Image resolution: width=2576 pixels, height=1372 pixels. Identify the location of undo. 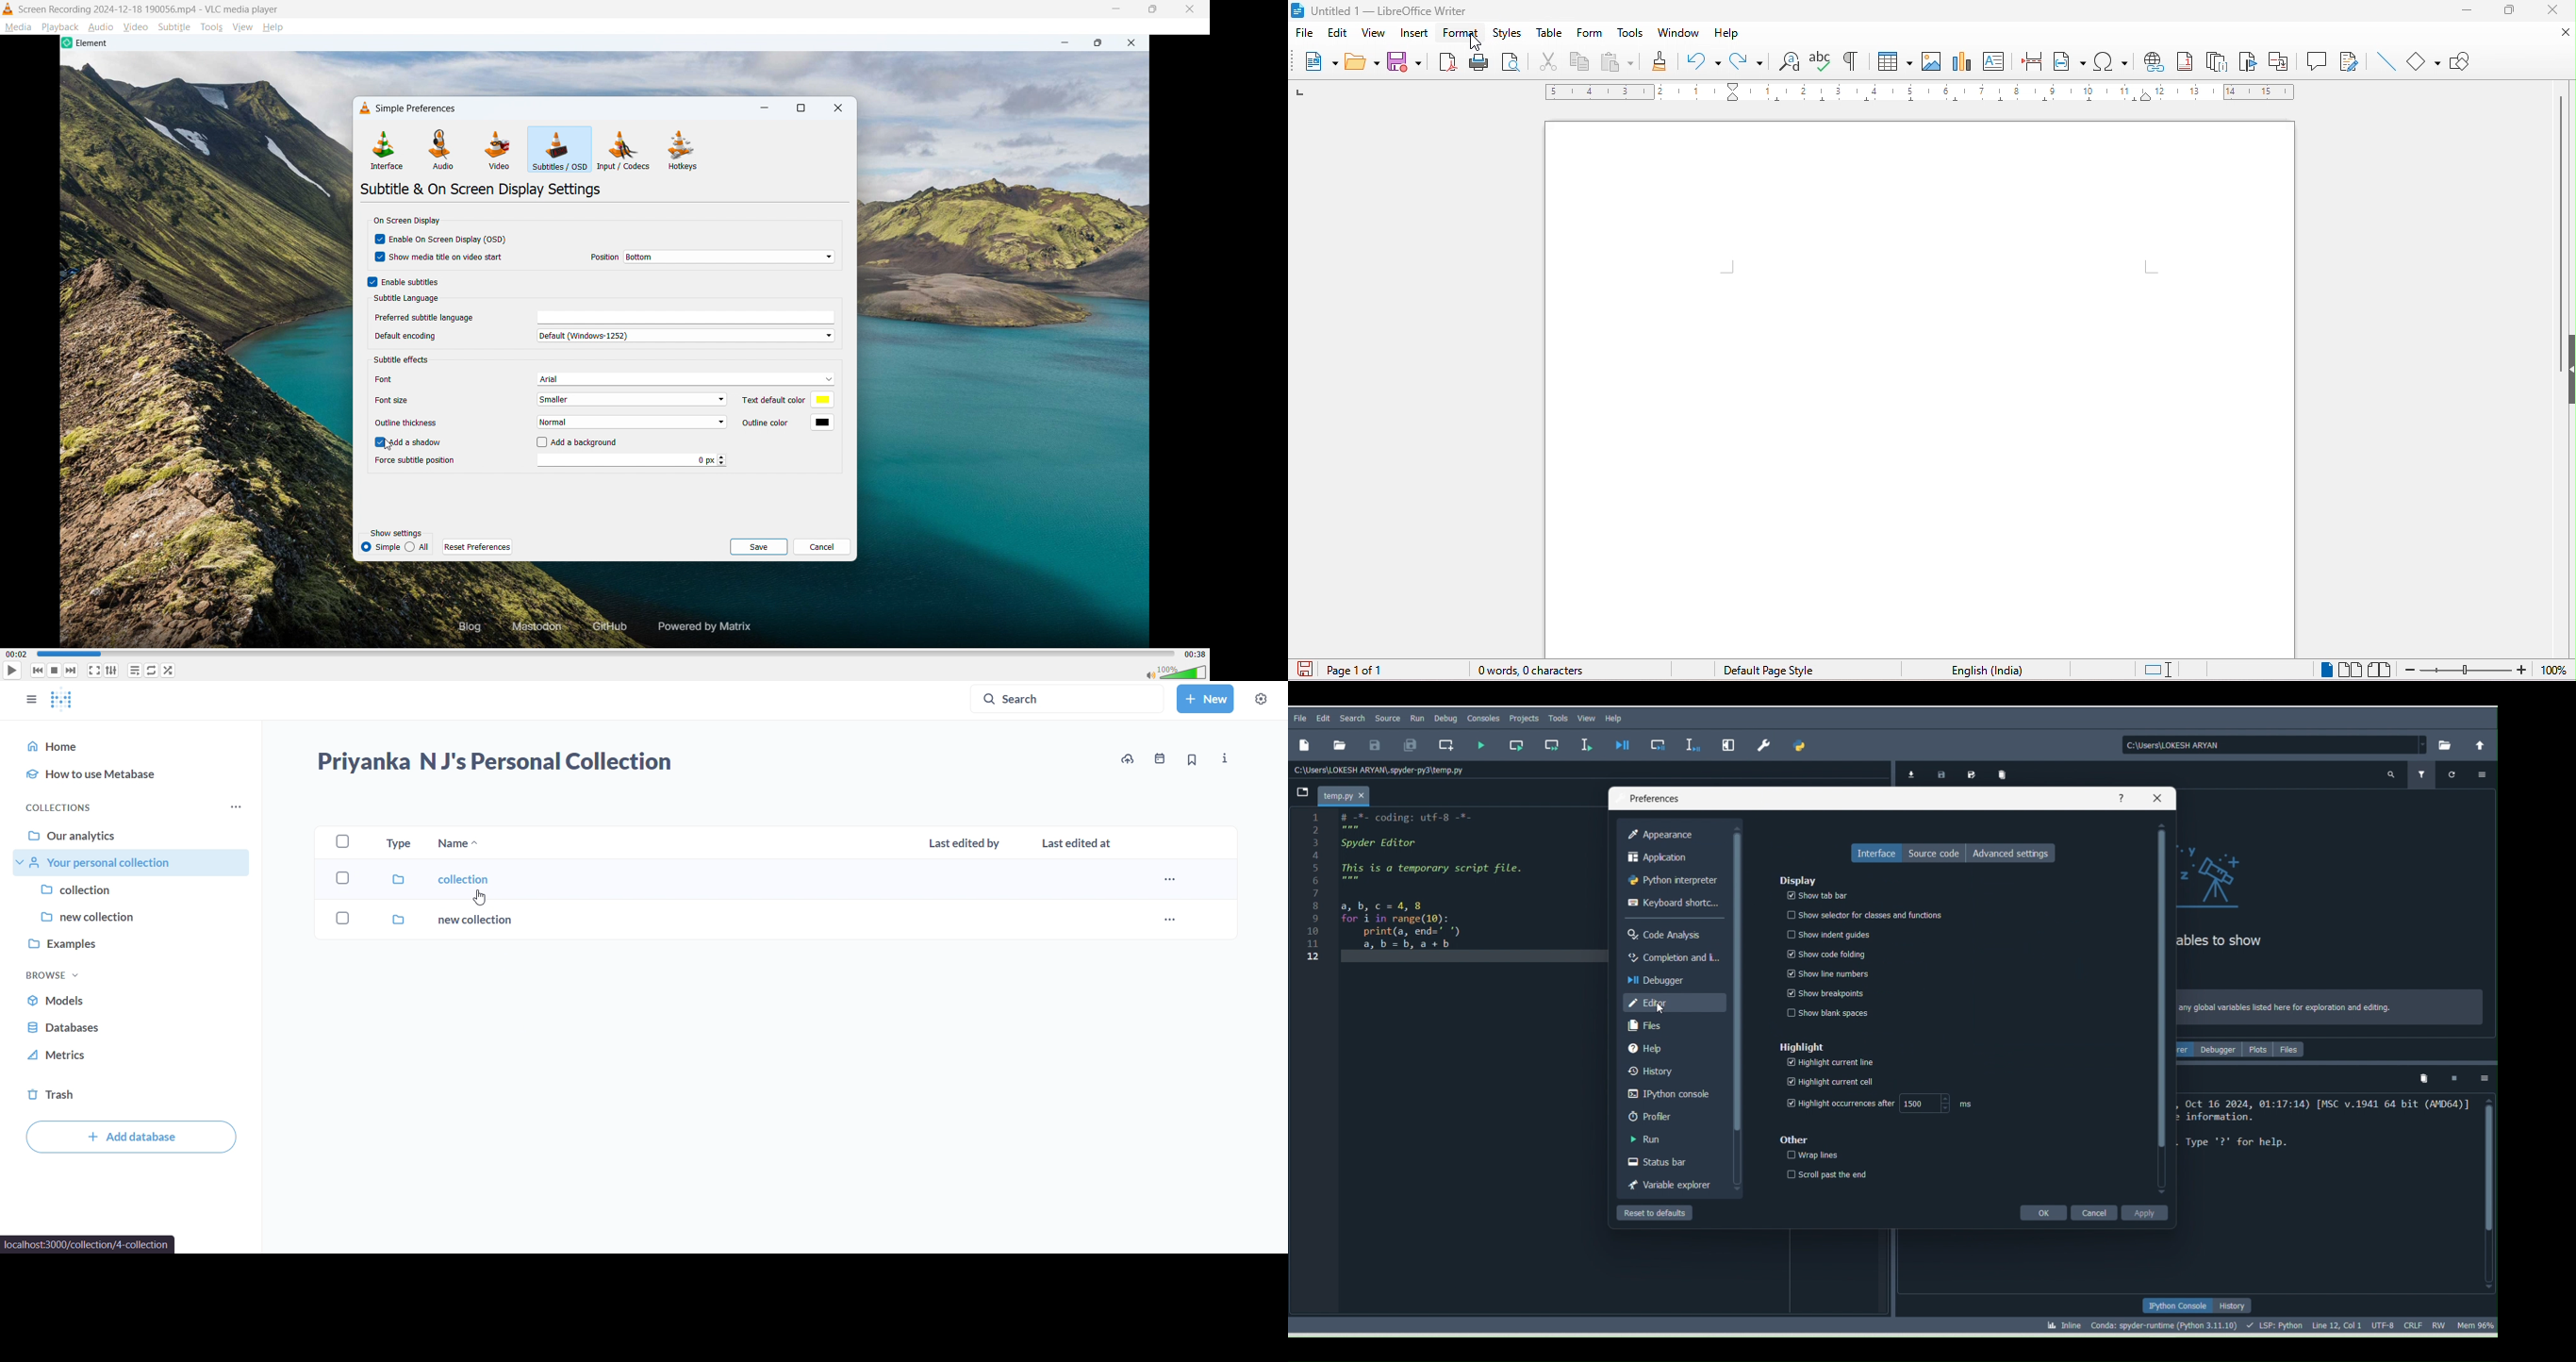
(1703, 60).